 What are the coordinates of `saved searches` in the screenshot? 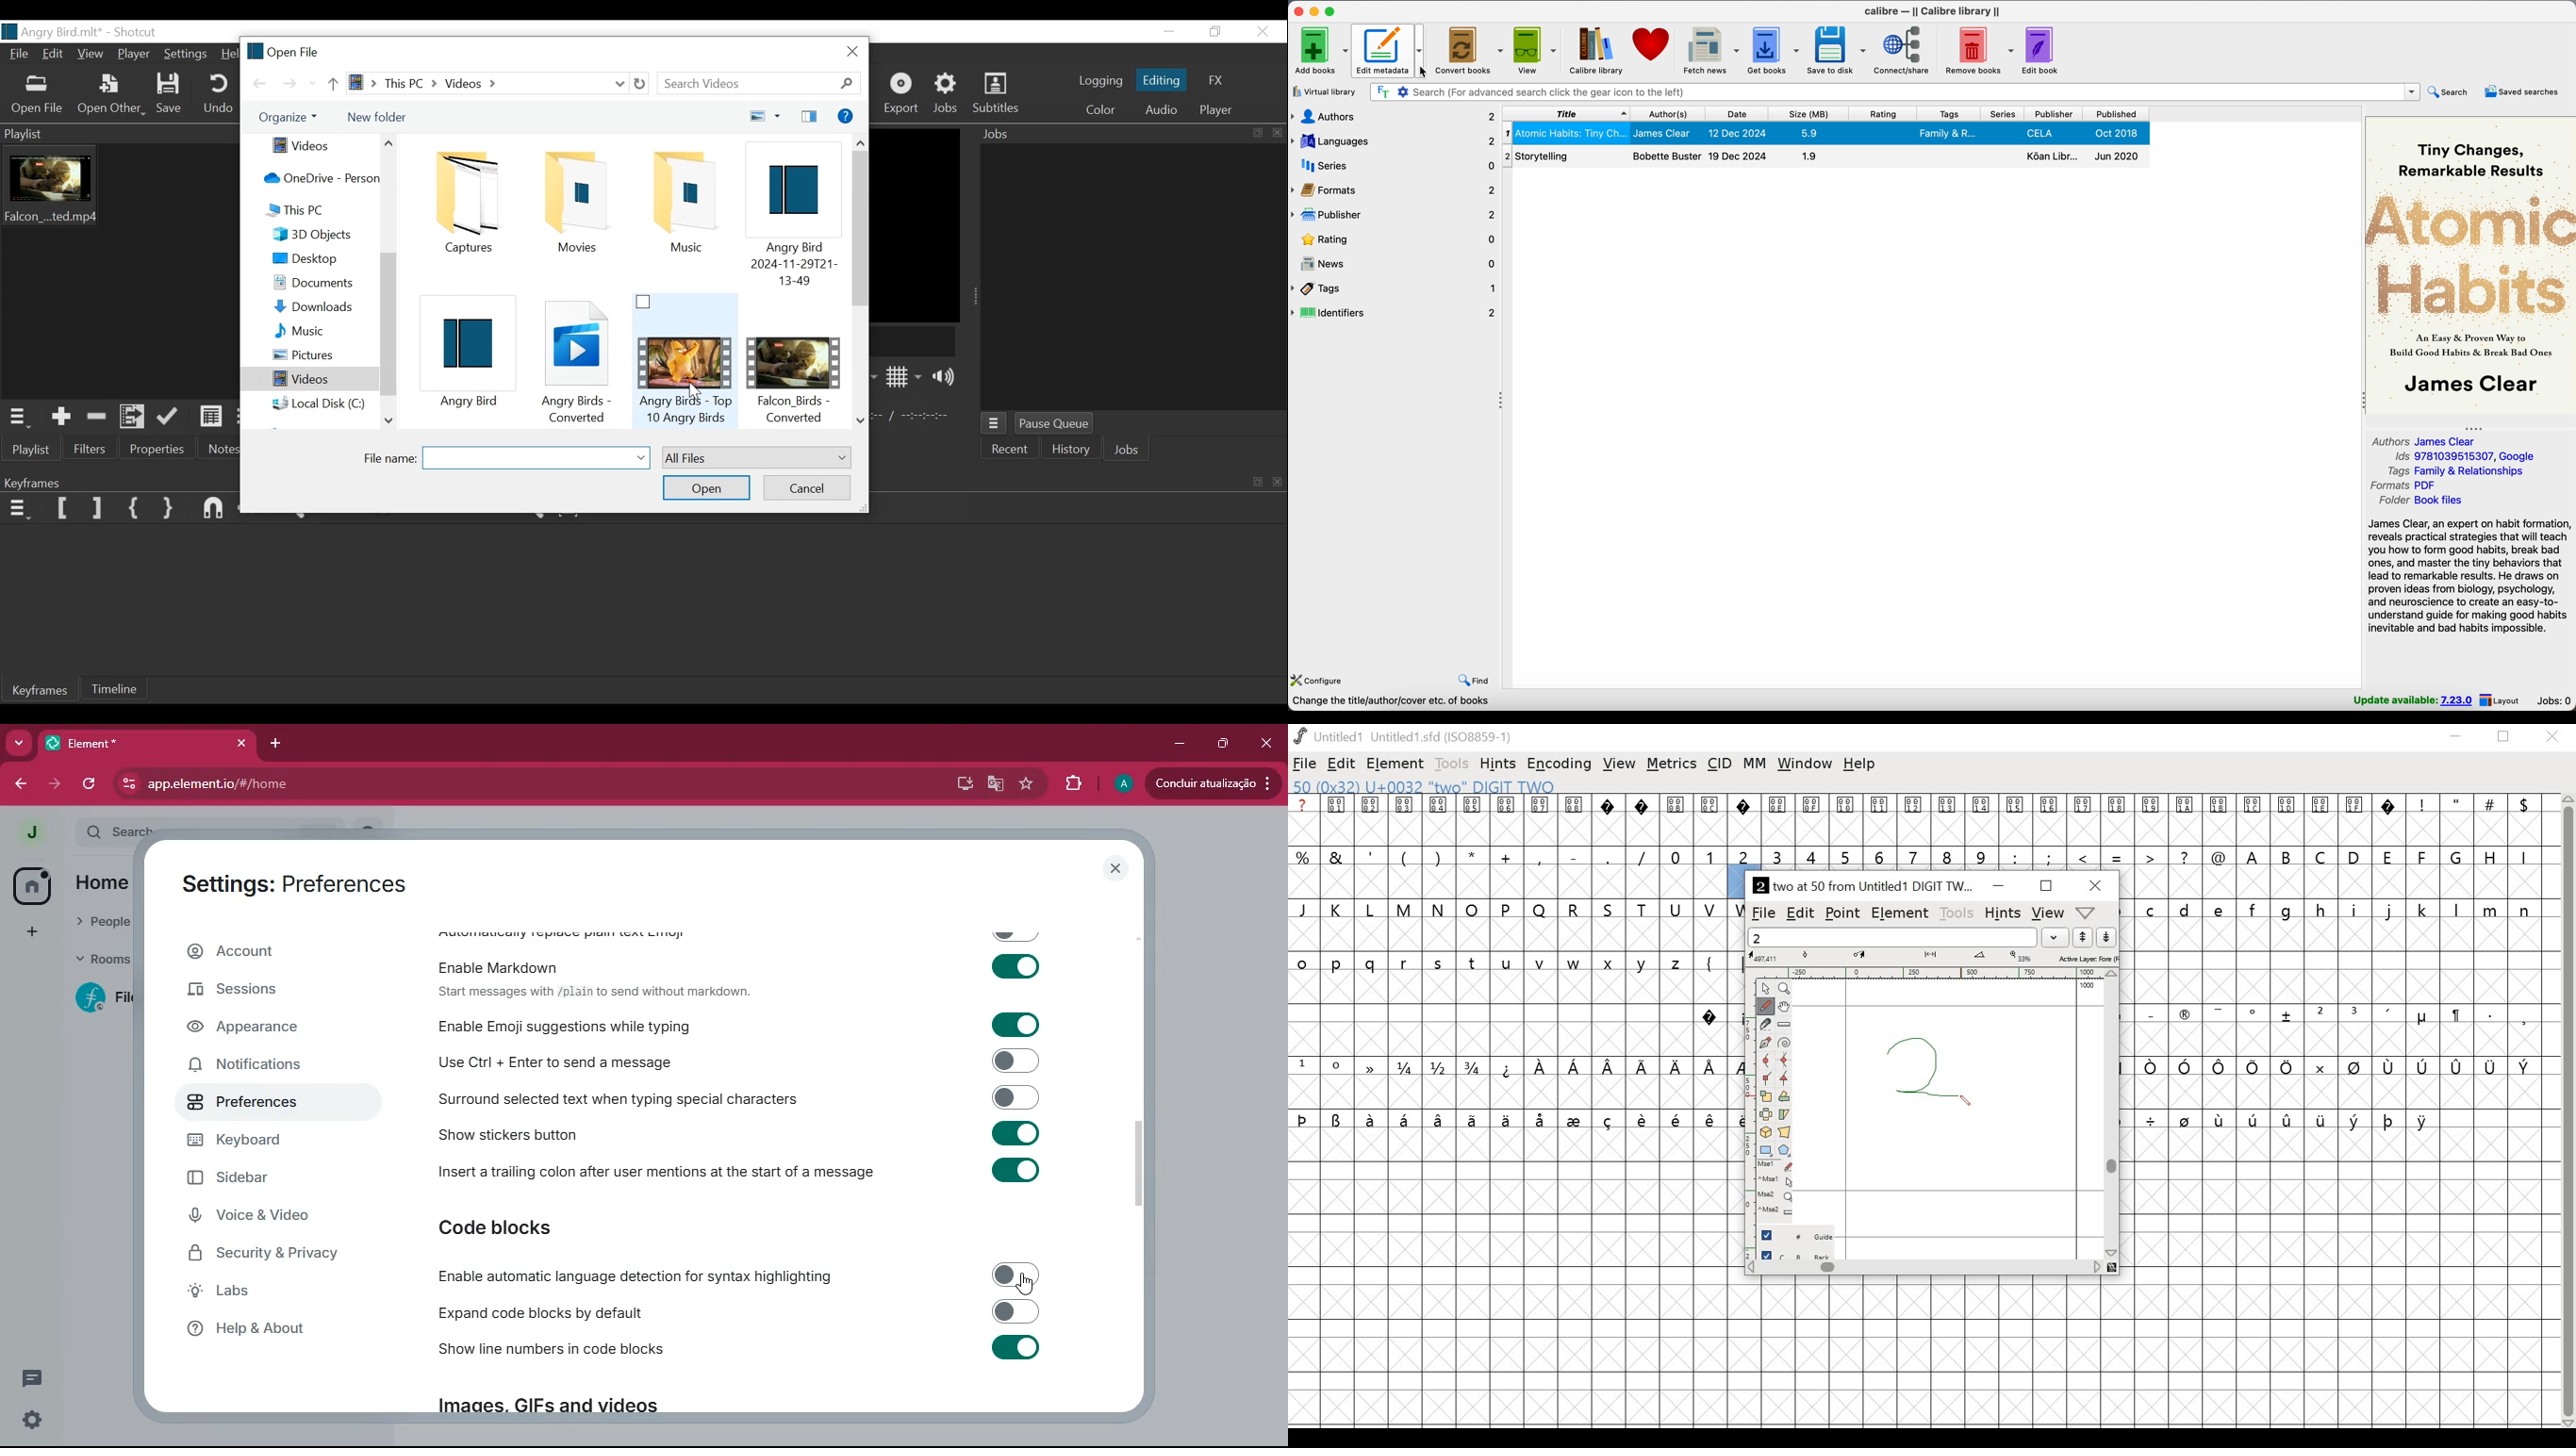 It's located at (2523, 92).